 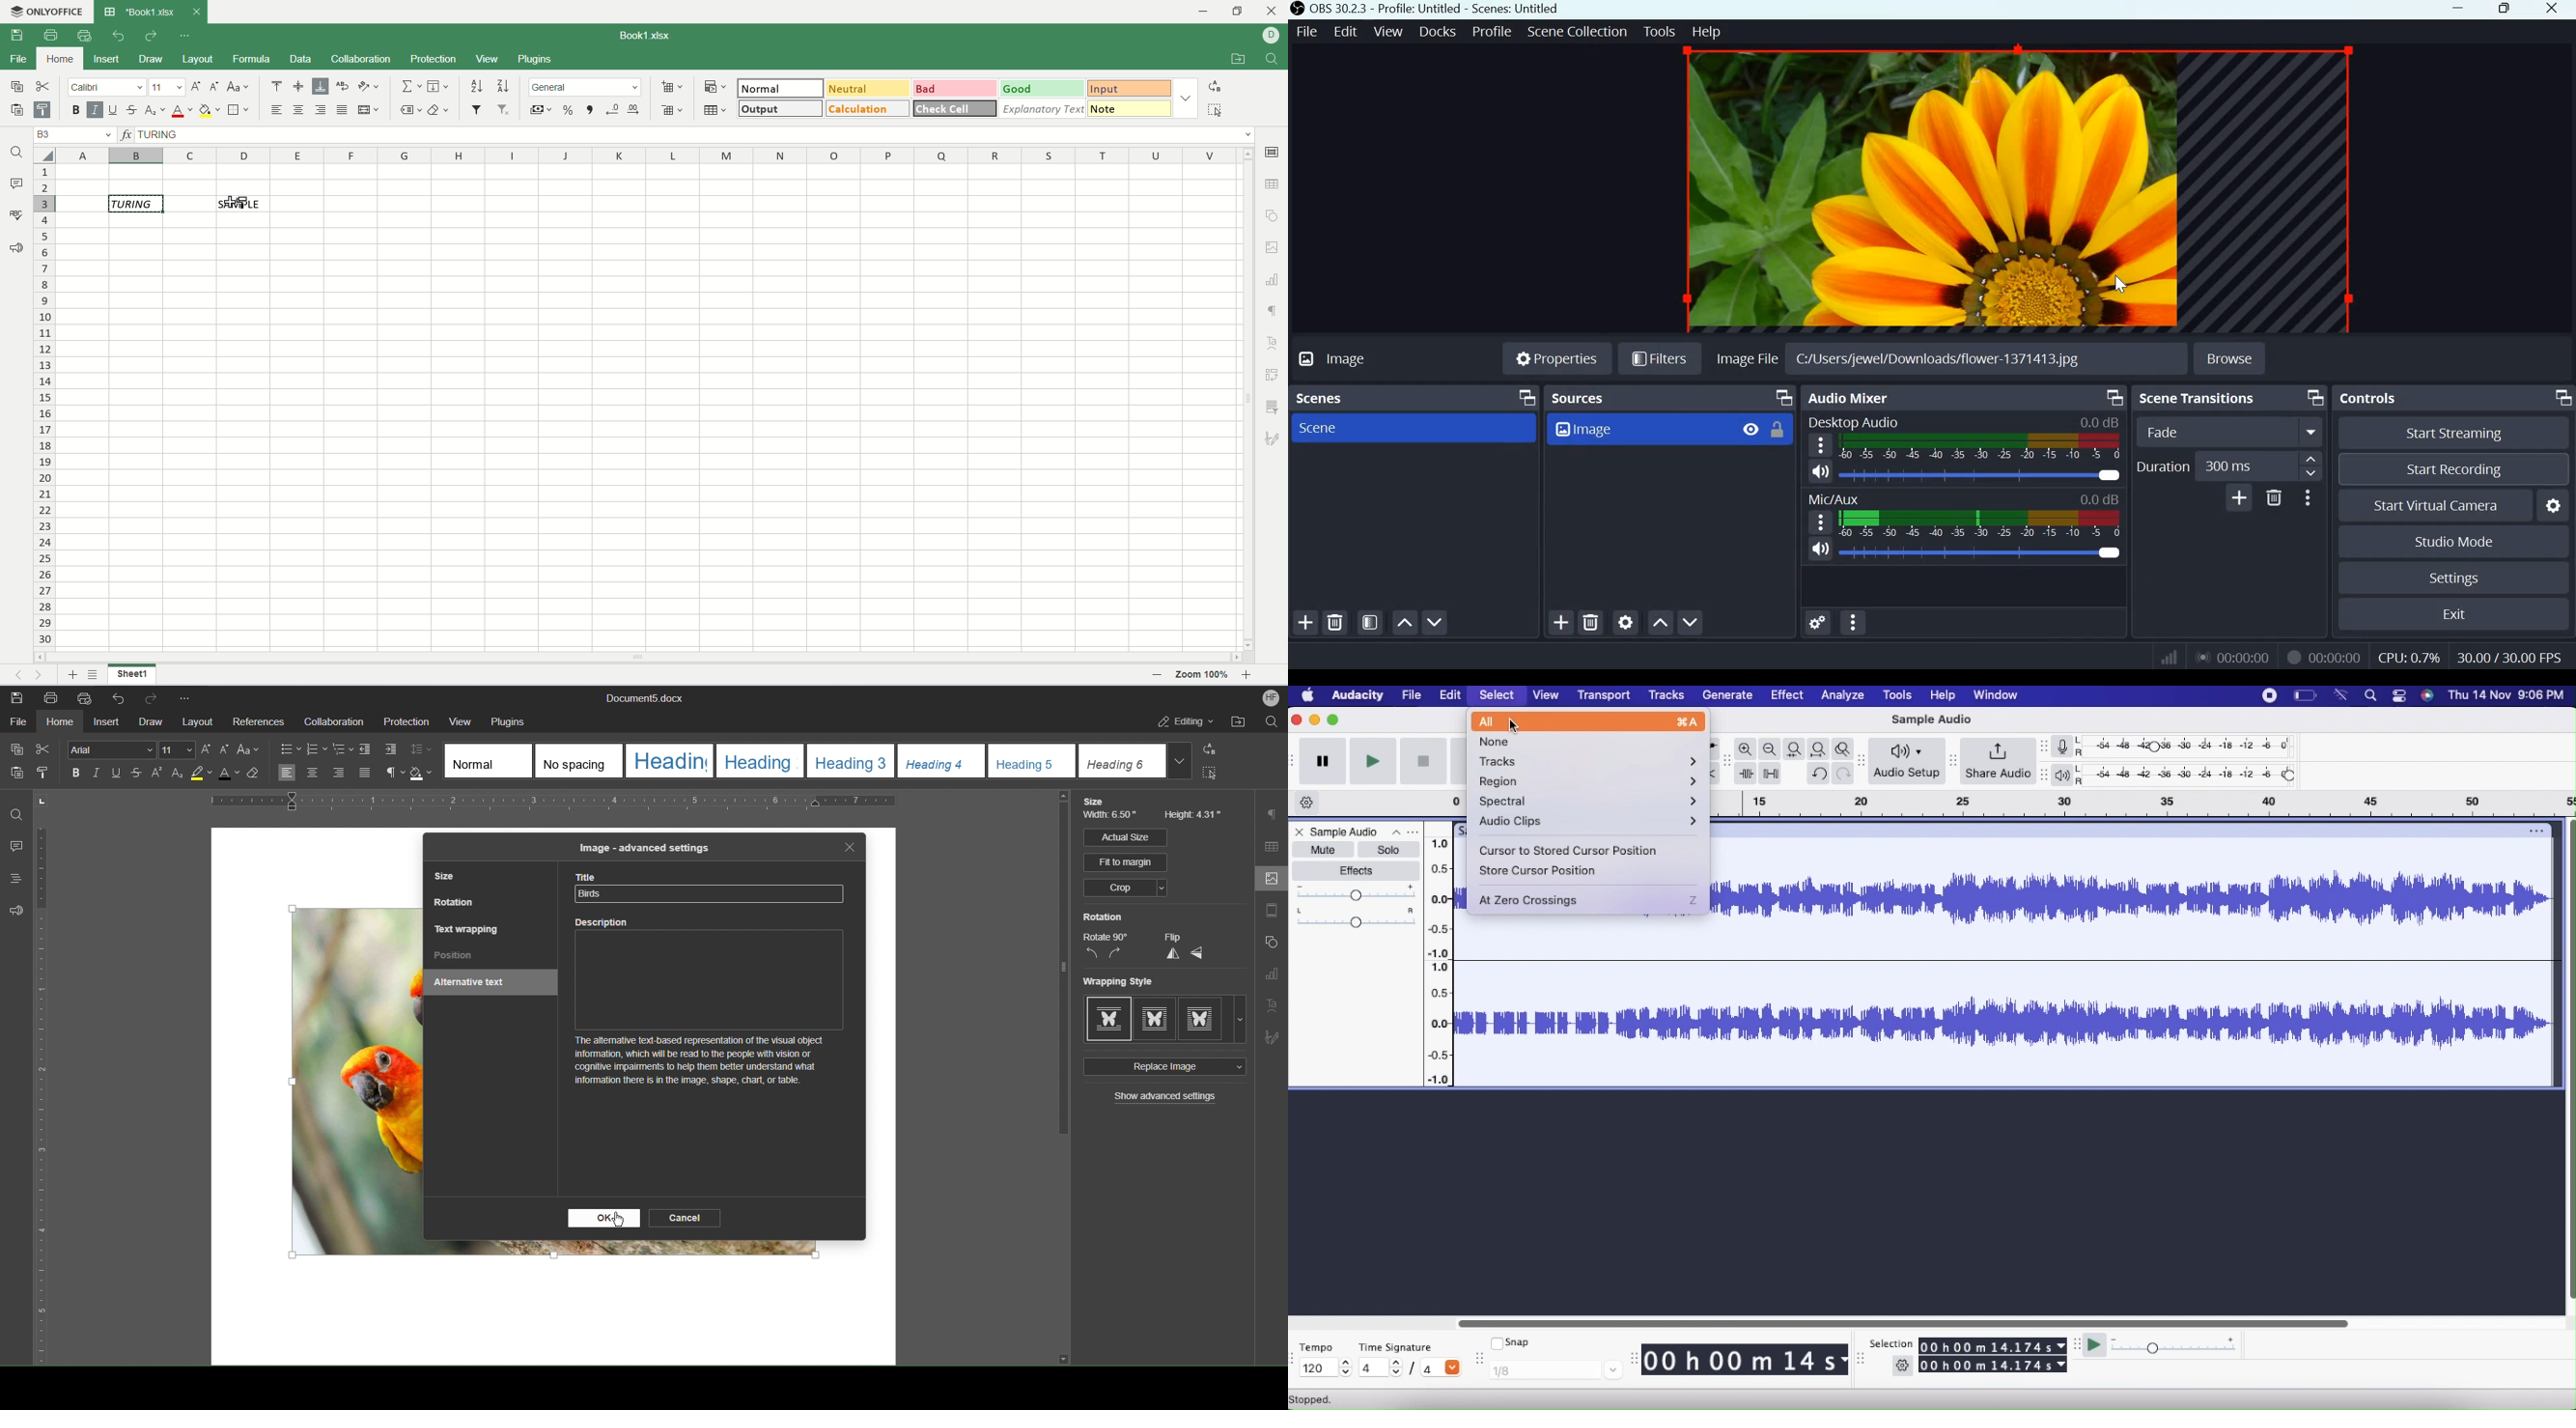 I want to click on copy style, so click(x=46, y=111).